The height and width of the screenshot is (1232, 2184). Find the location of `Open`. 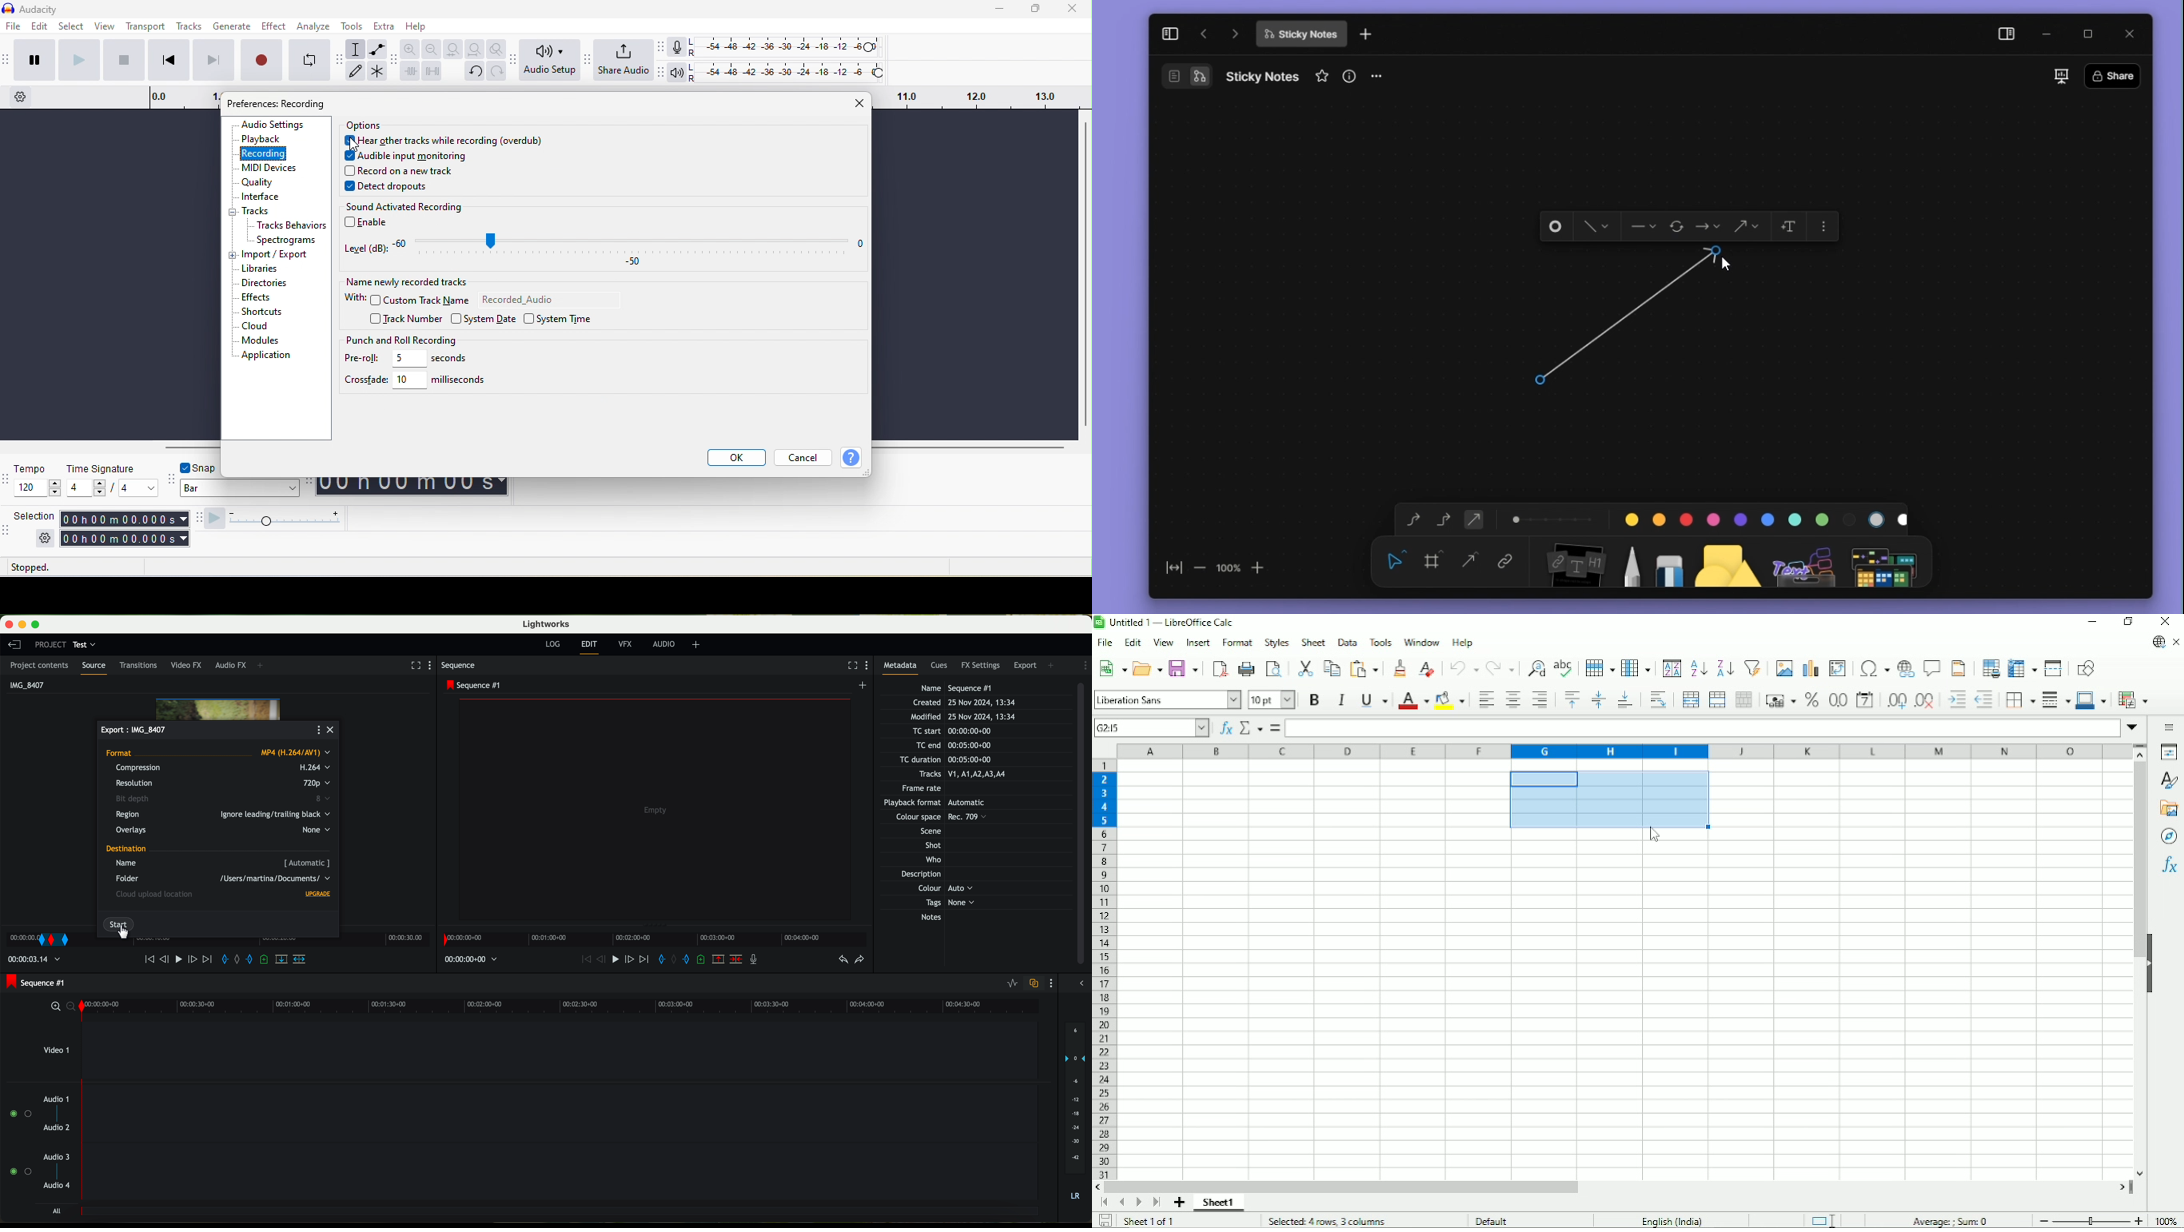

Open is located at coordinates (1147, 668).